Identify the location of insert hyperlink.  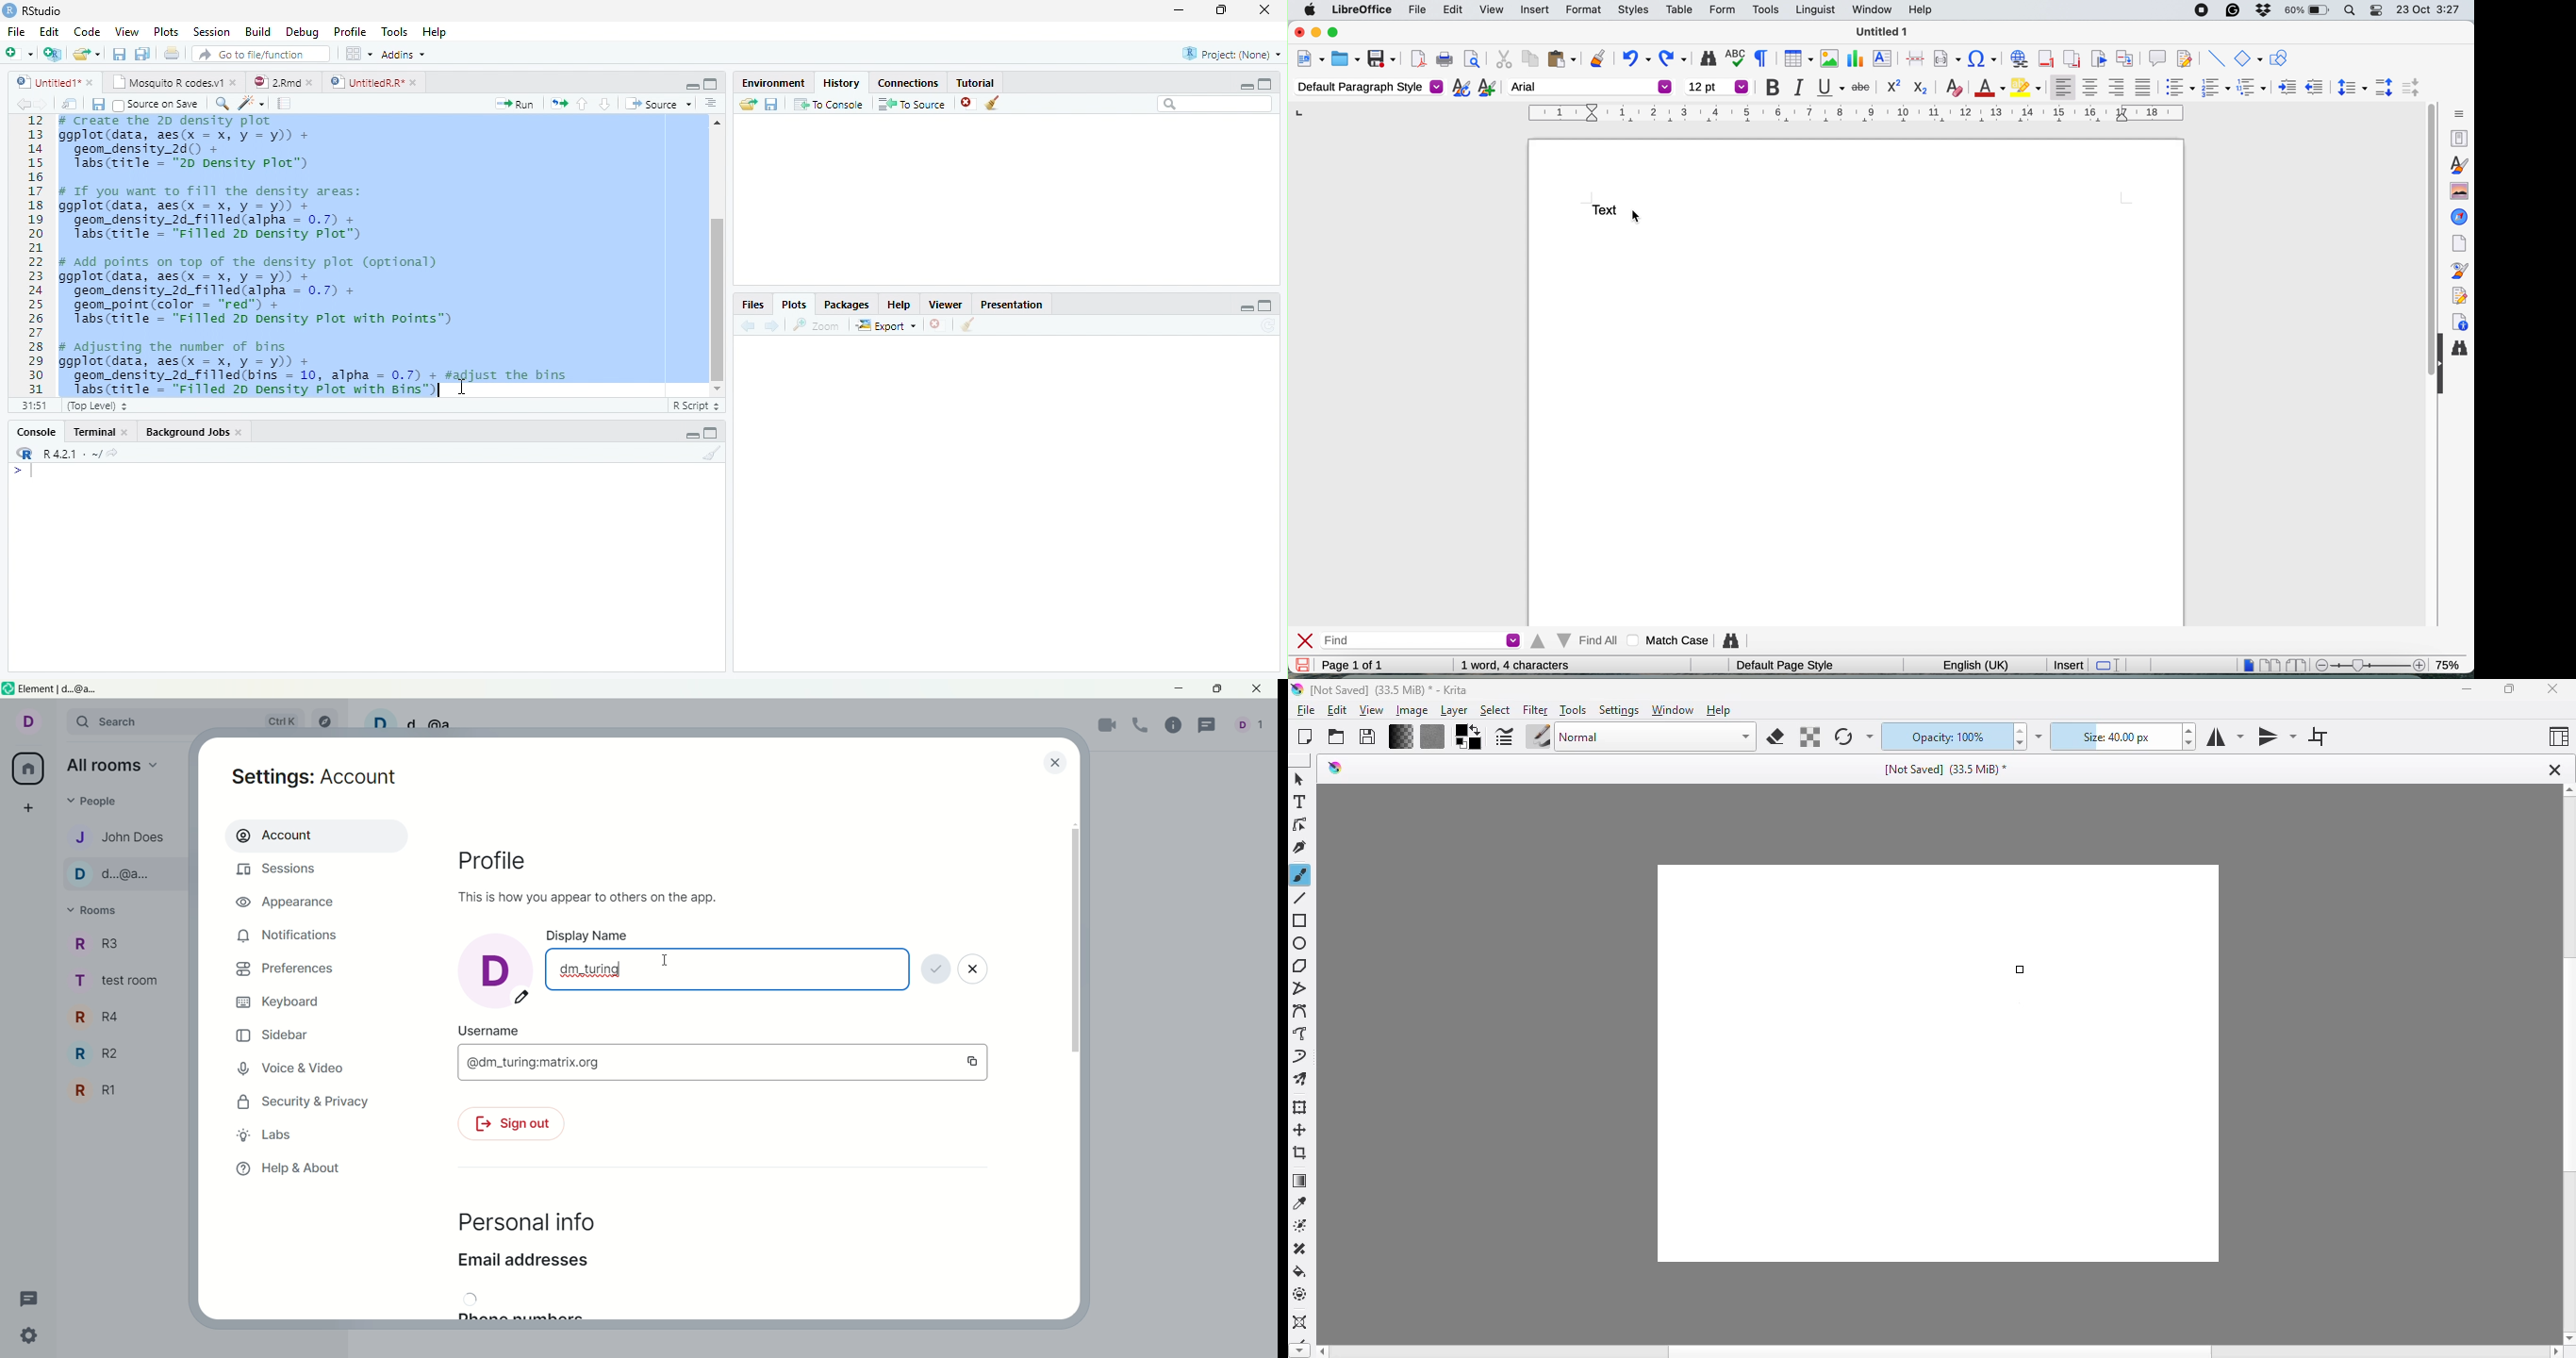
(2018, 60).